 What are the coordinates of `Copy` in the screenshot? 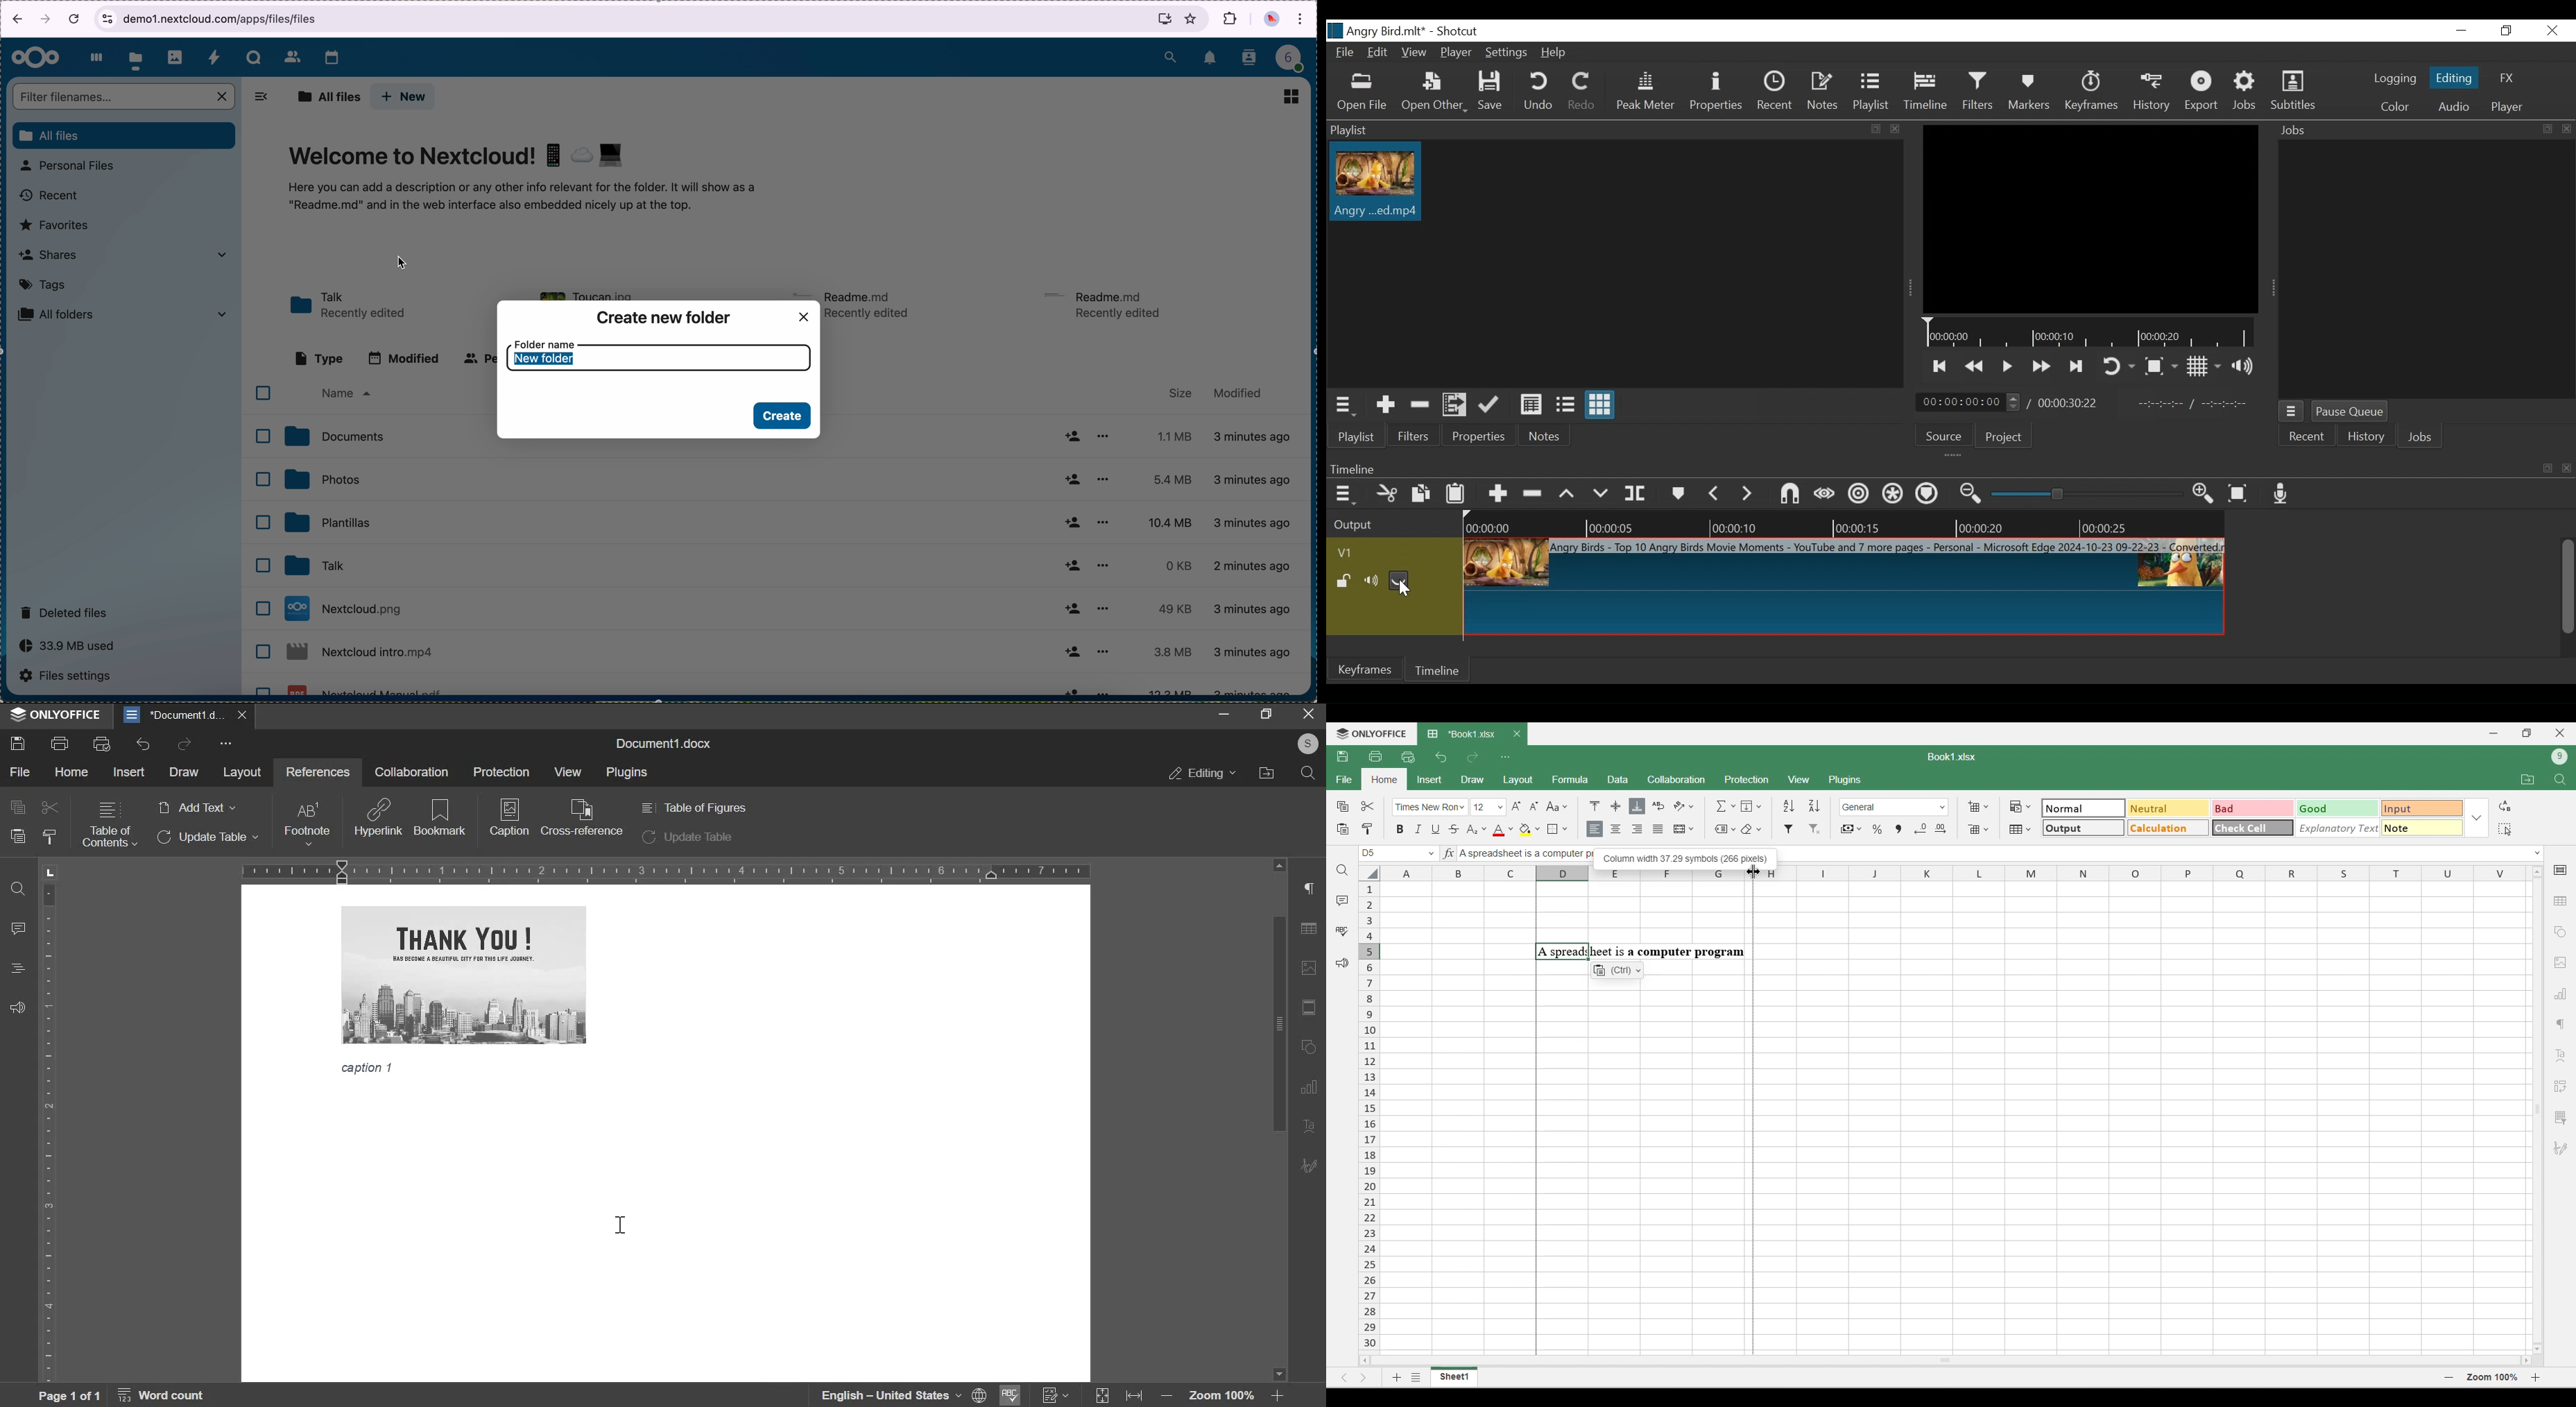 It's located at (1343, 806).